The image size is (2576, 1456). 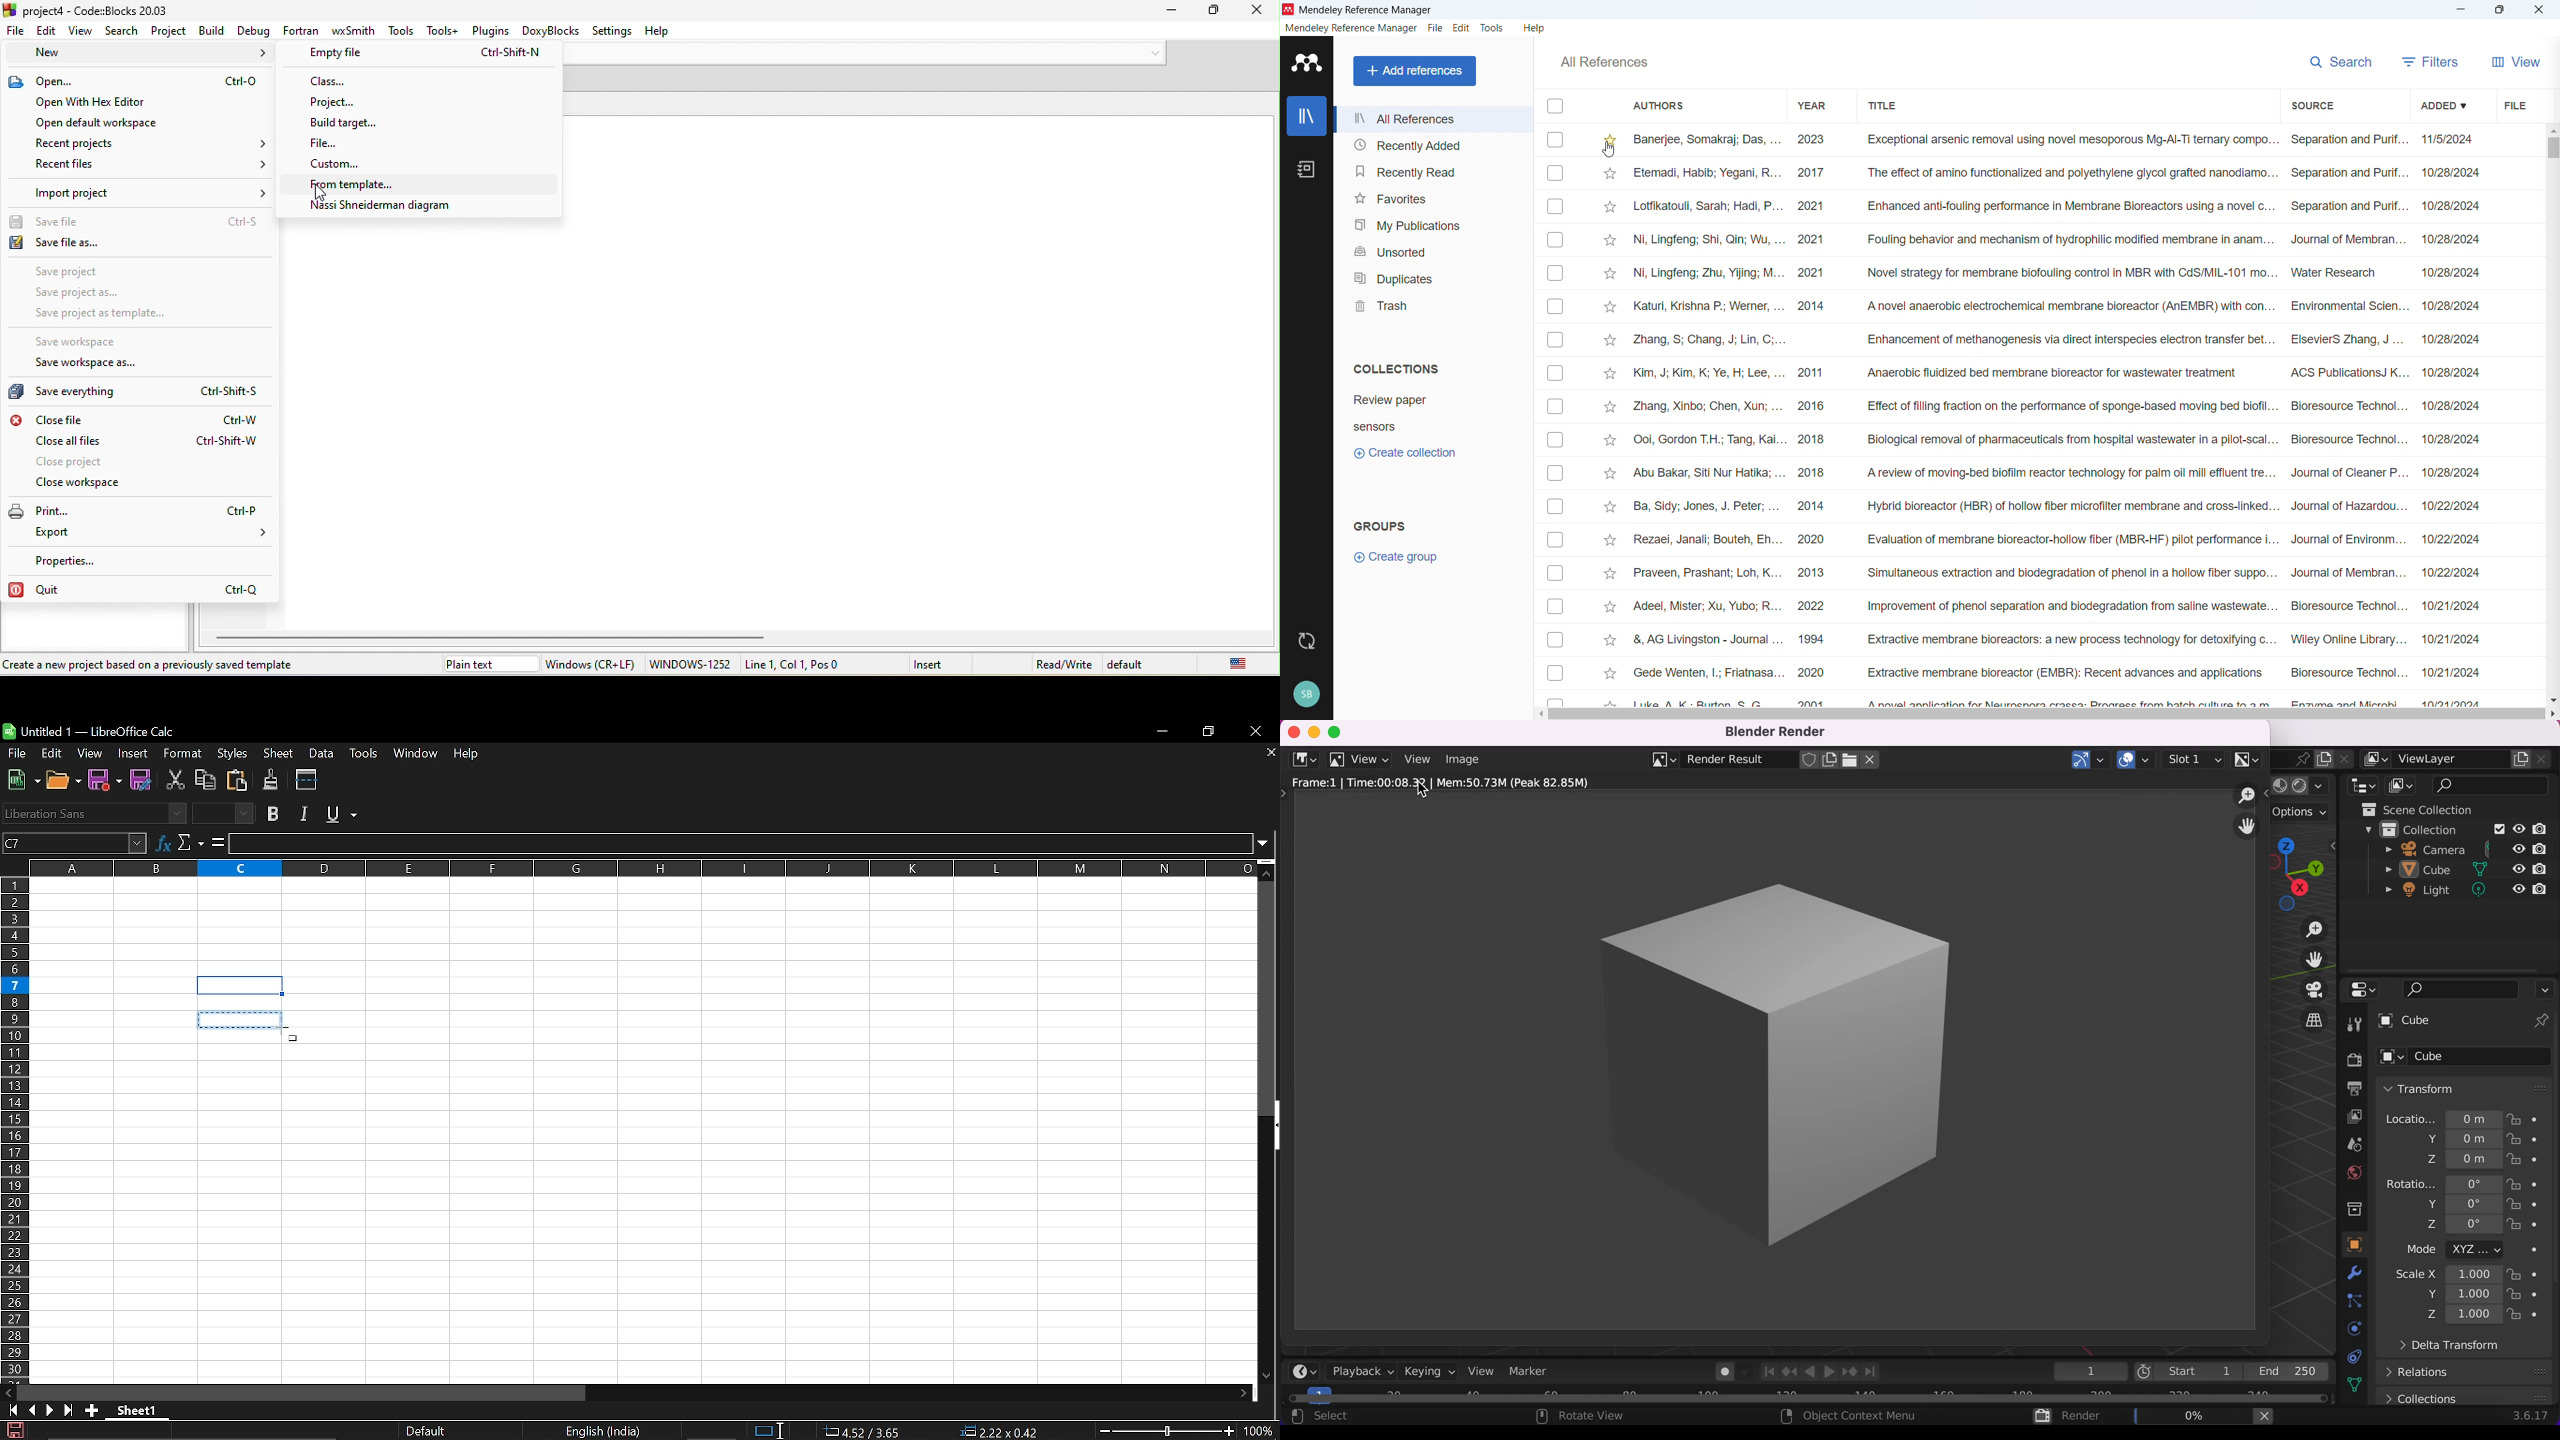 What do you see at coordinates (50, 1410) in the screenshot?
I see `Next sheet` at bounding box center [50, 1410].